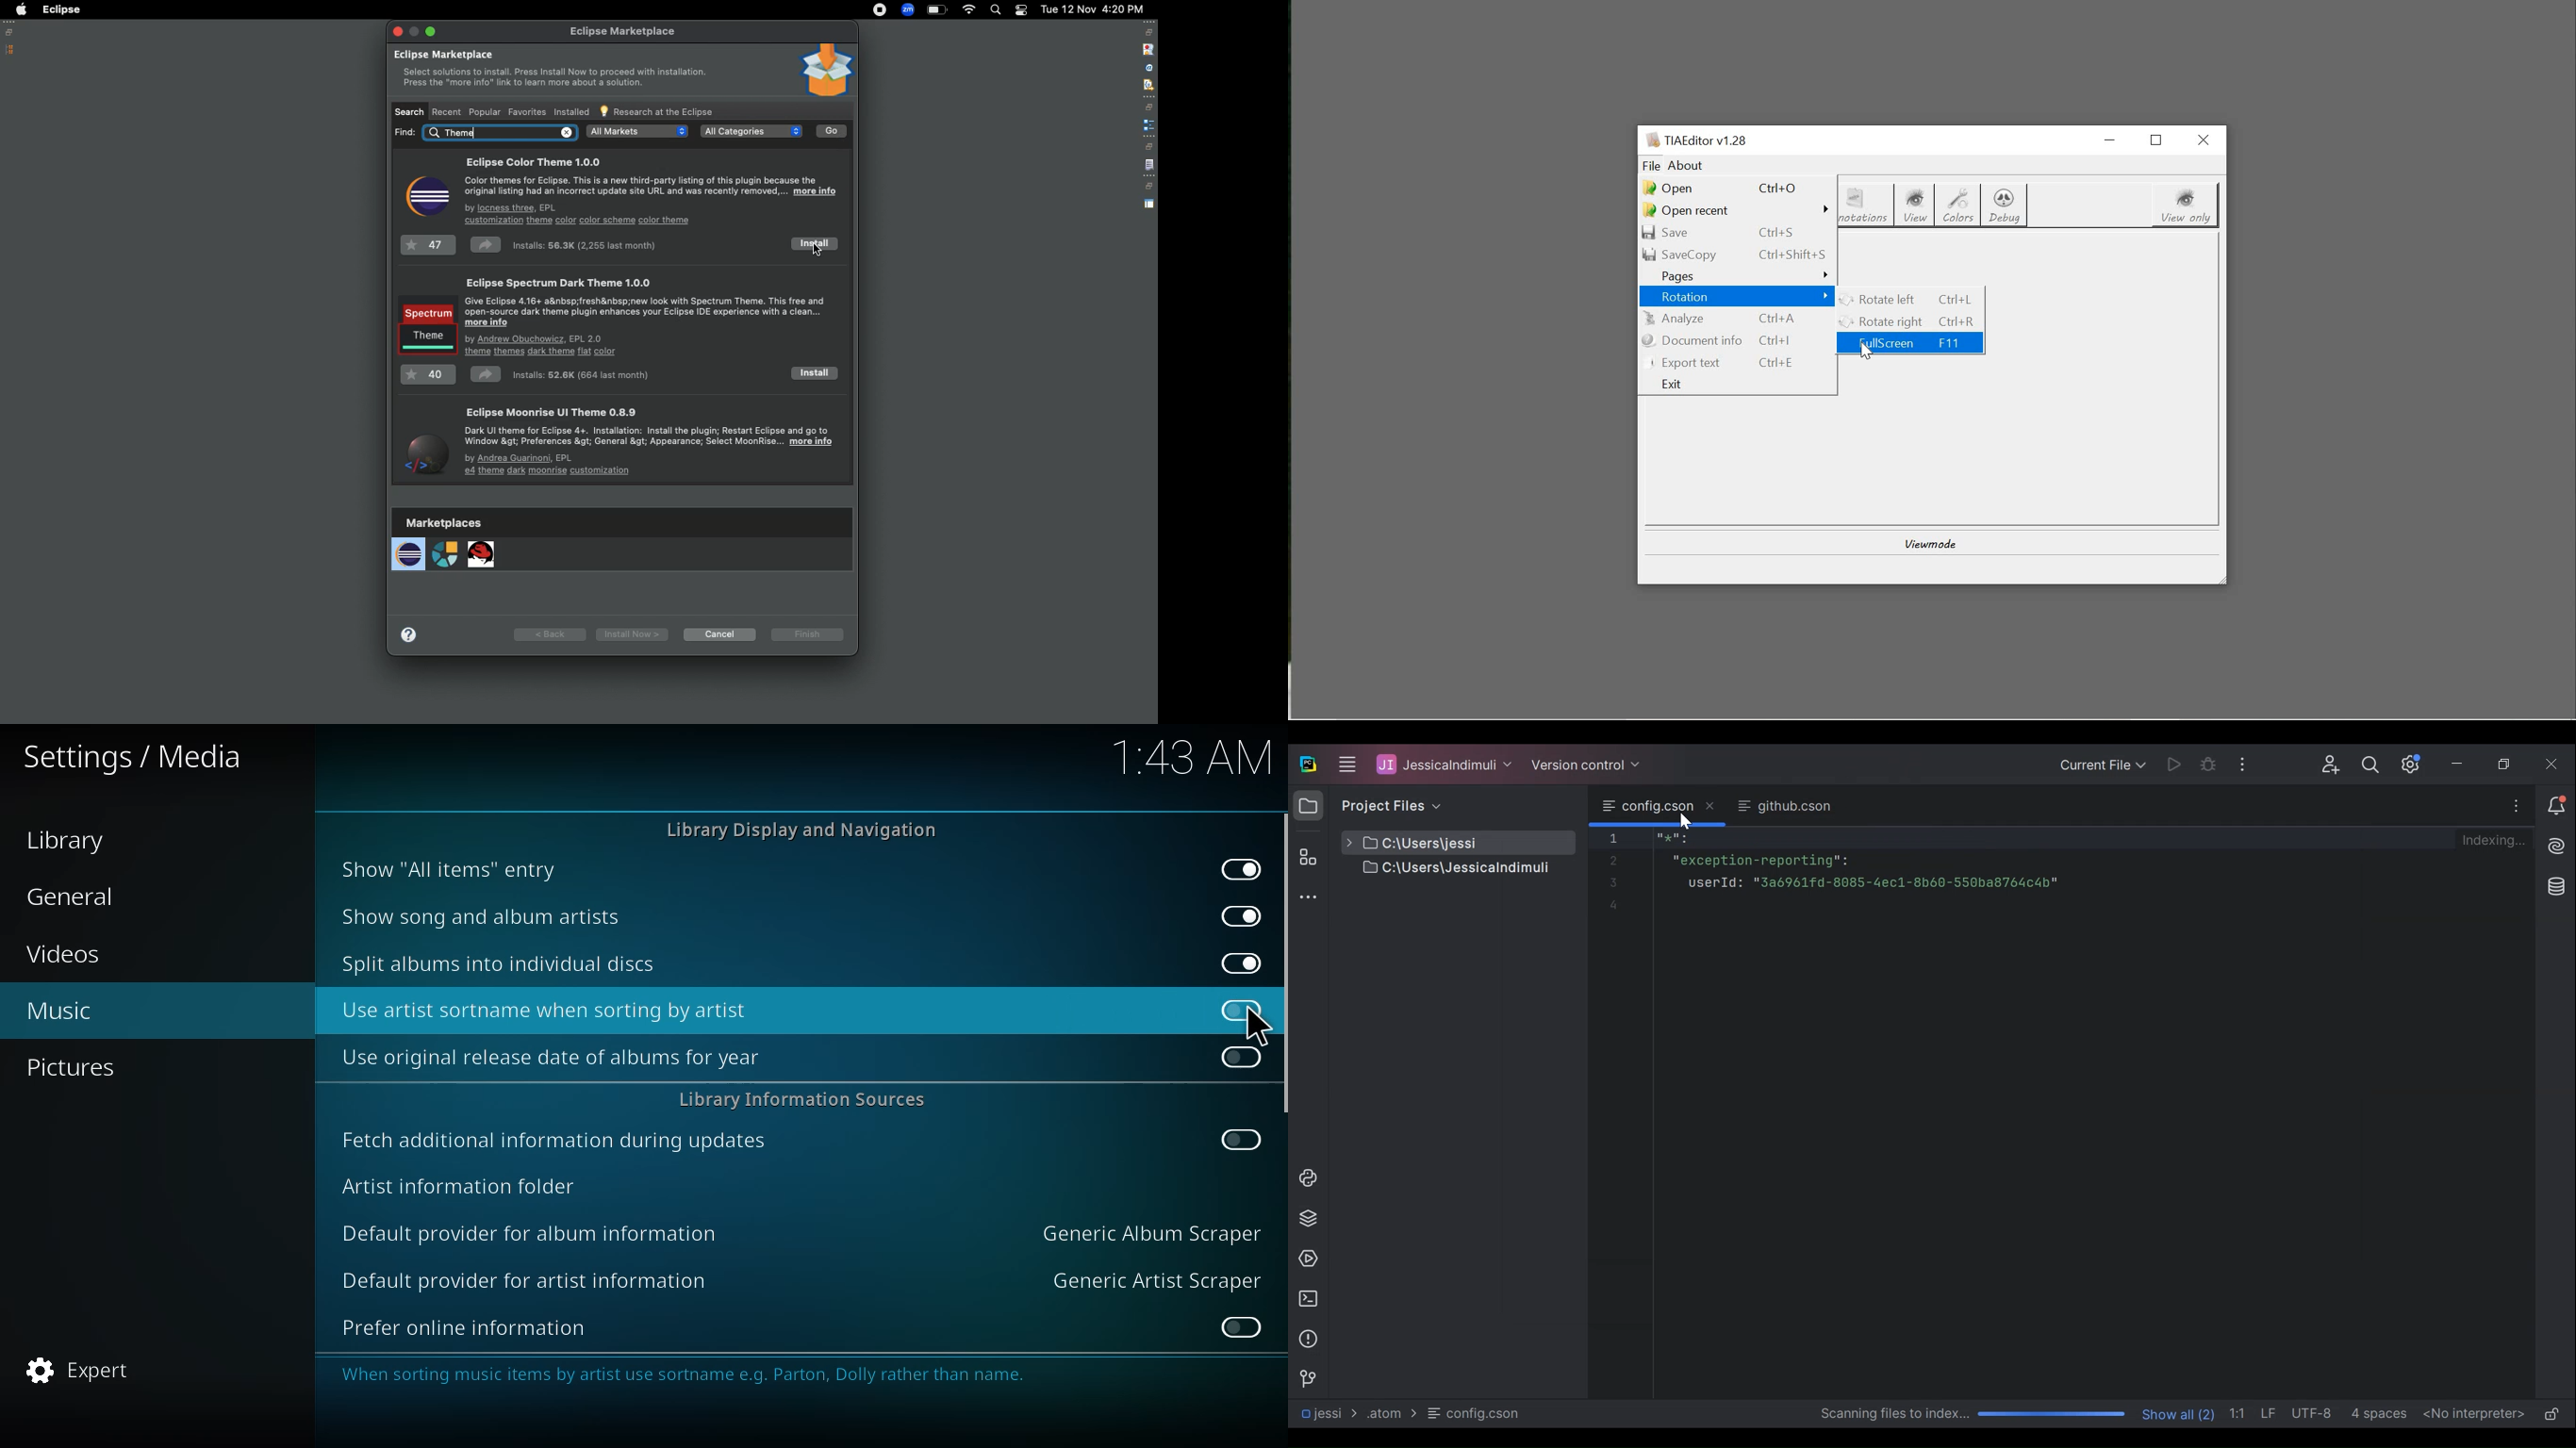 The width and height of the screenshot is (2576, 1456). I want to click on Project File, so click(1442, 869).